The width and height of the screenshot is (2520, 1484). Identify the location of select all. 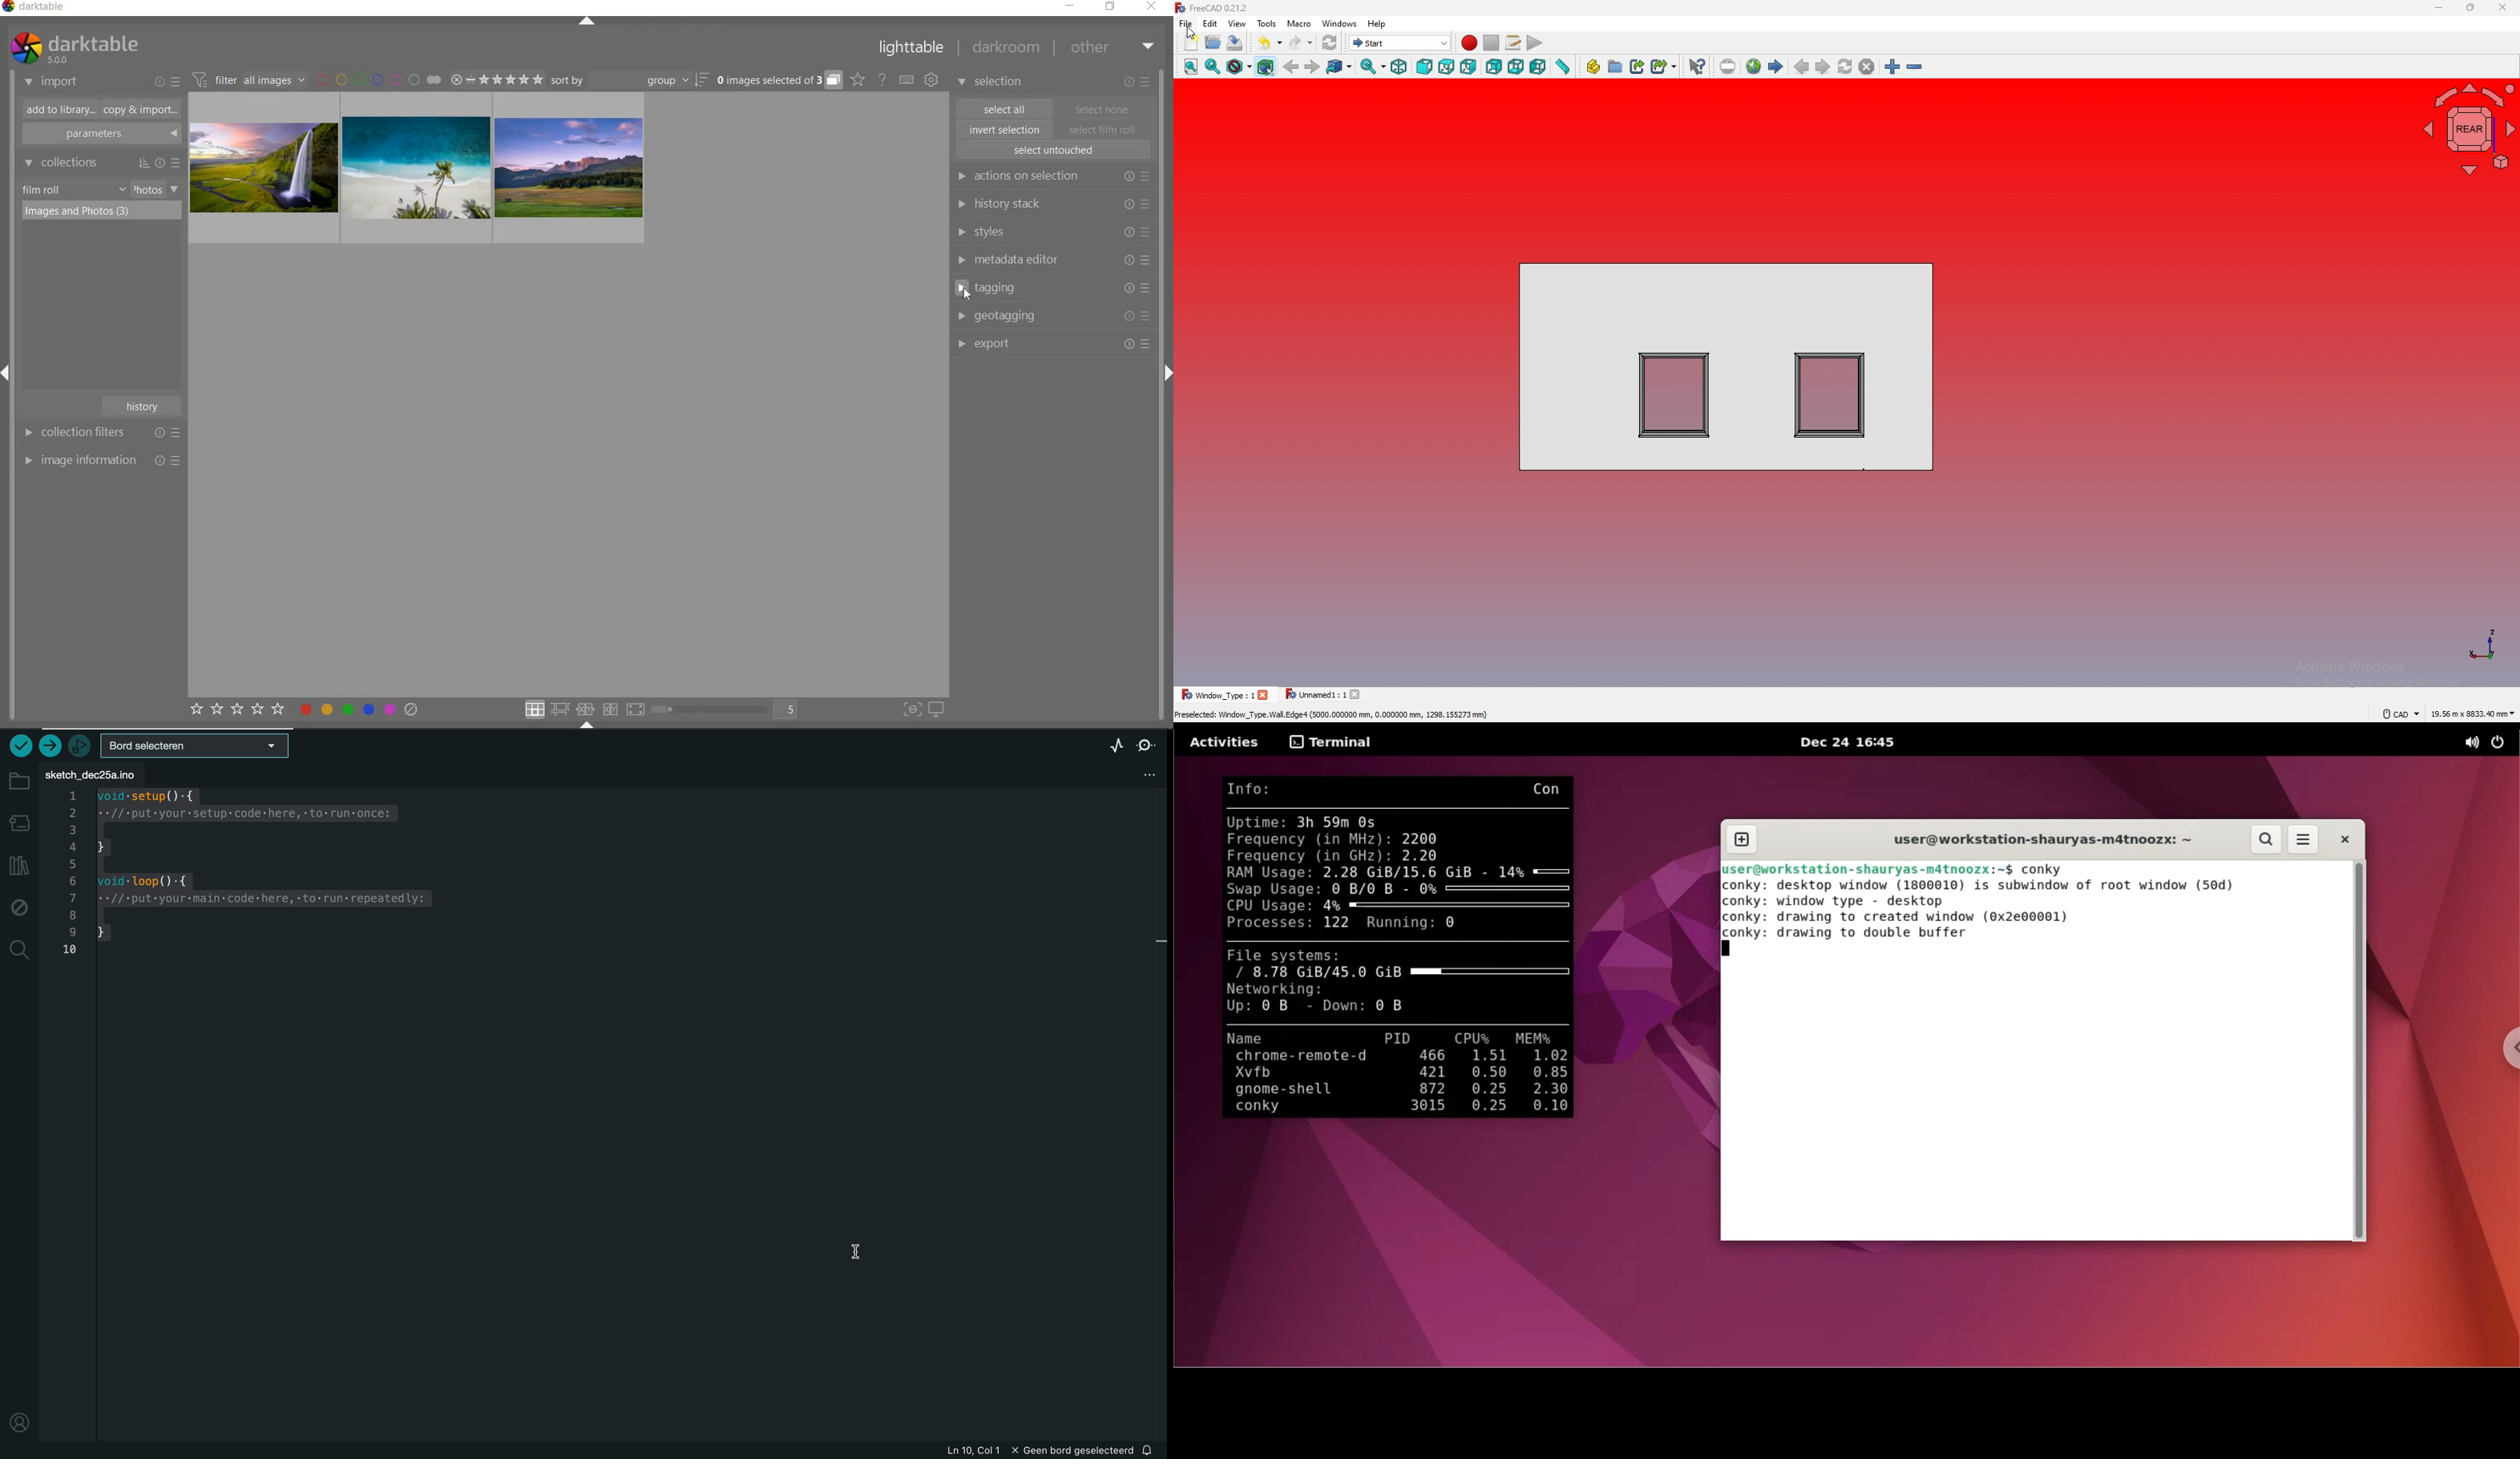
(1005, 108).